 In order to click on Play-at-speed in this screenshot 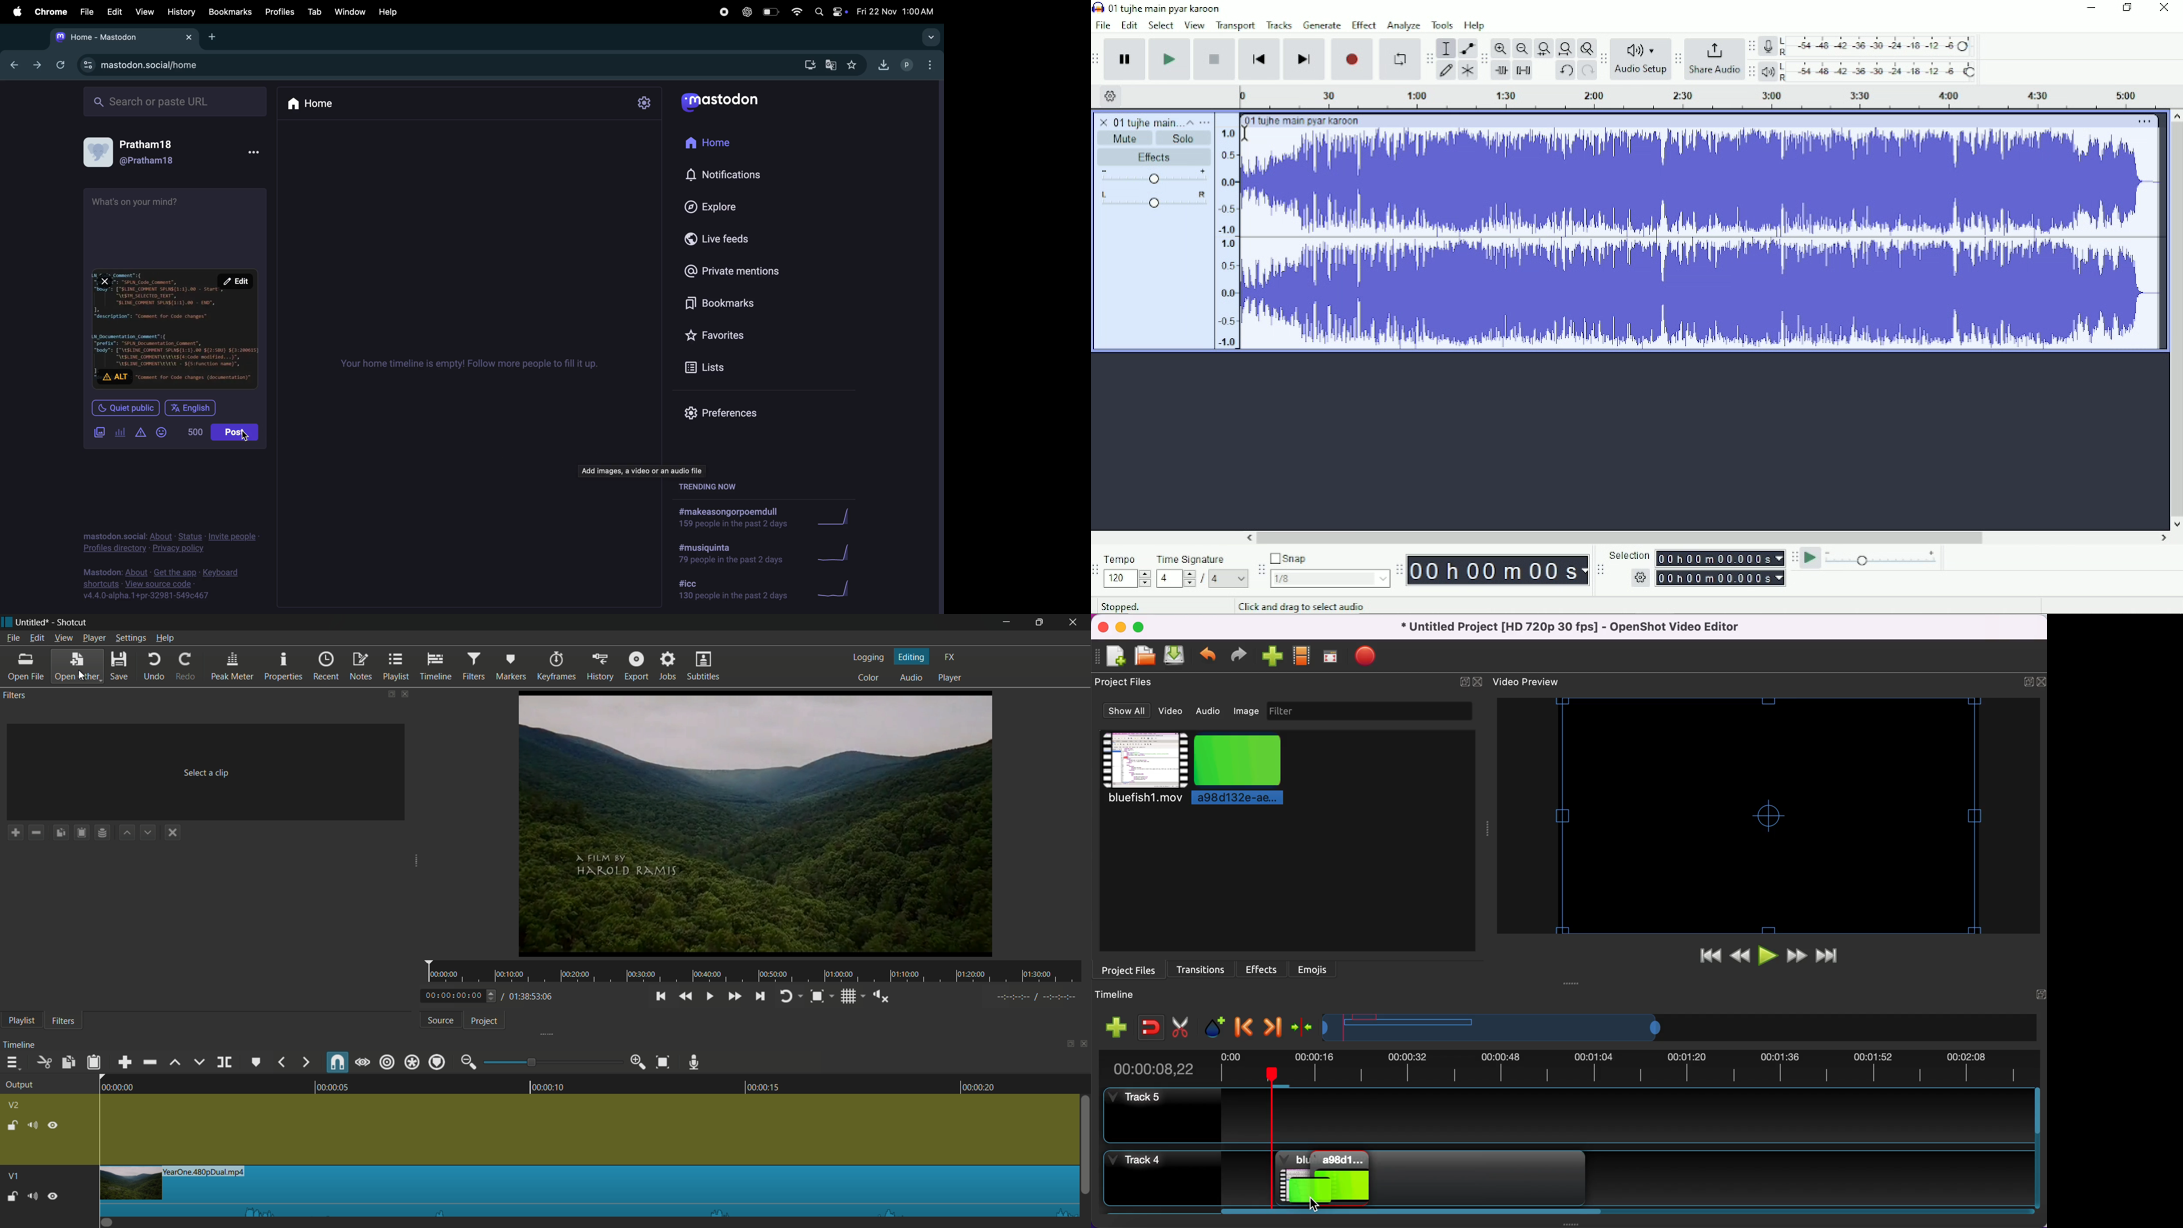, I will do `click(1811, 558)`.